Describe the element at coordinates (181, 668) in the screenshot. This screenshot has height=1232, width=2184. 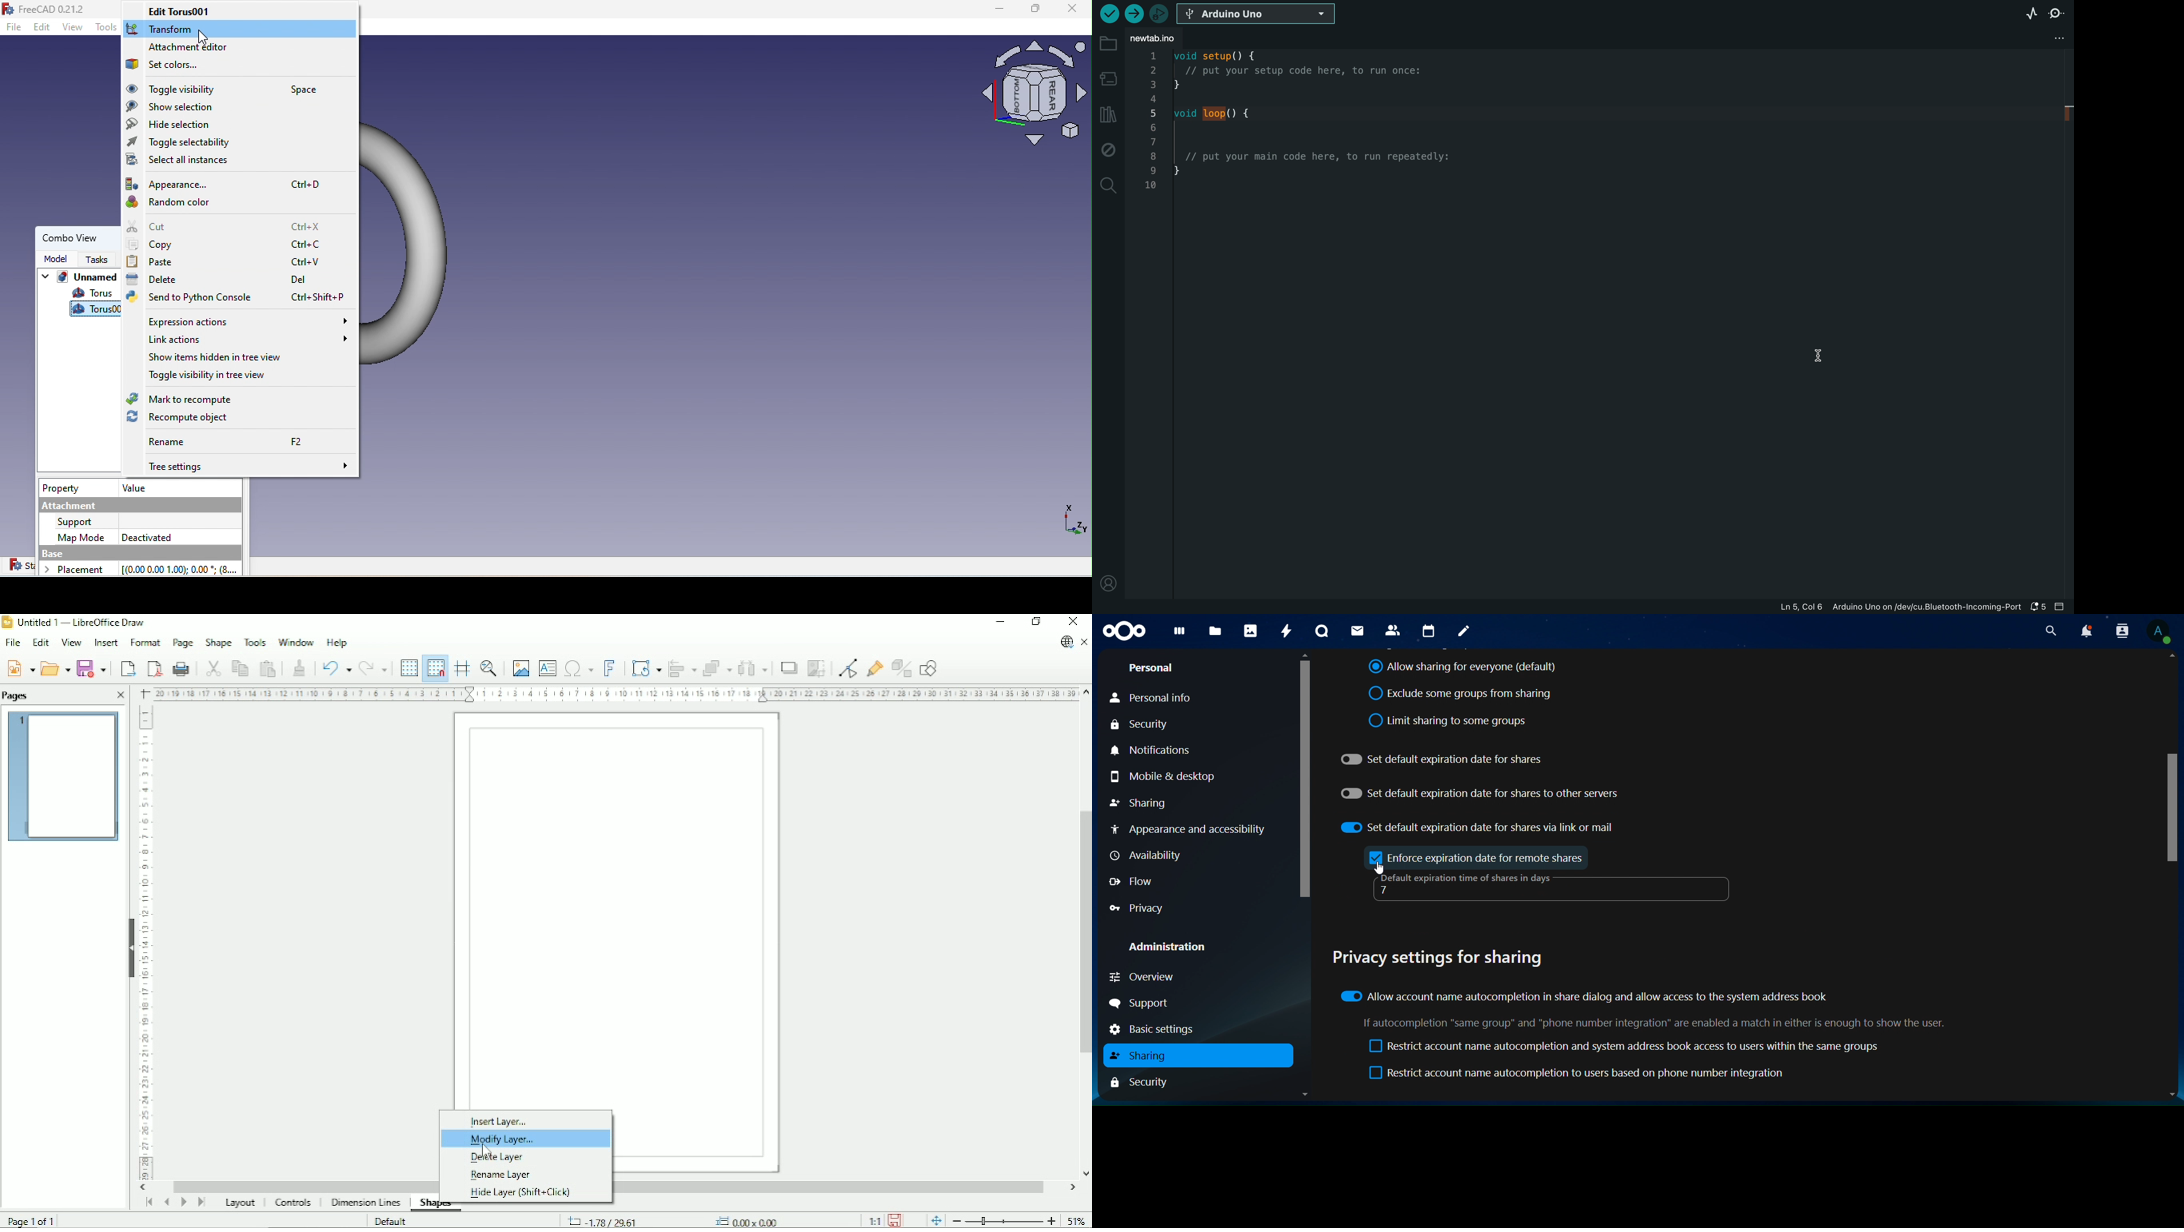
I see `Print` at that location.